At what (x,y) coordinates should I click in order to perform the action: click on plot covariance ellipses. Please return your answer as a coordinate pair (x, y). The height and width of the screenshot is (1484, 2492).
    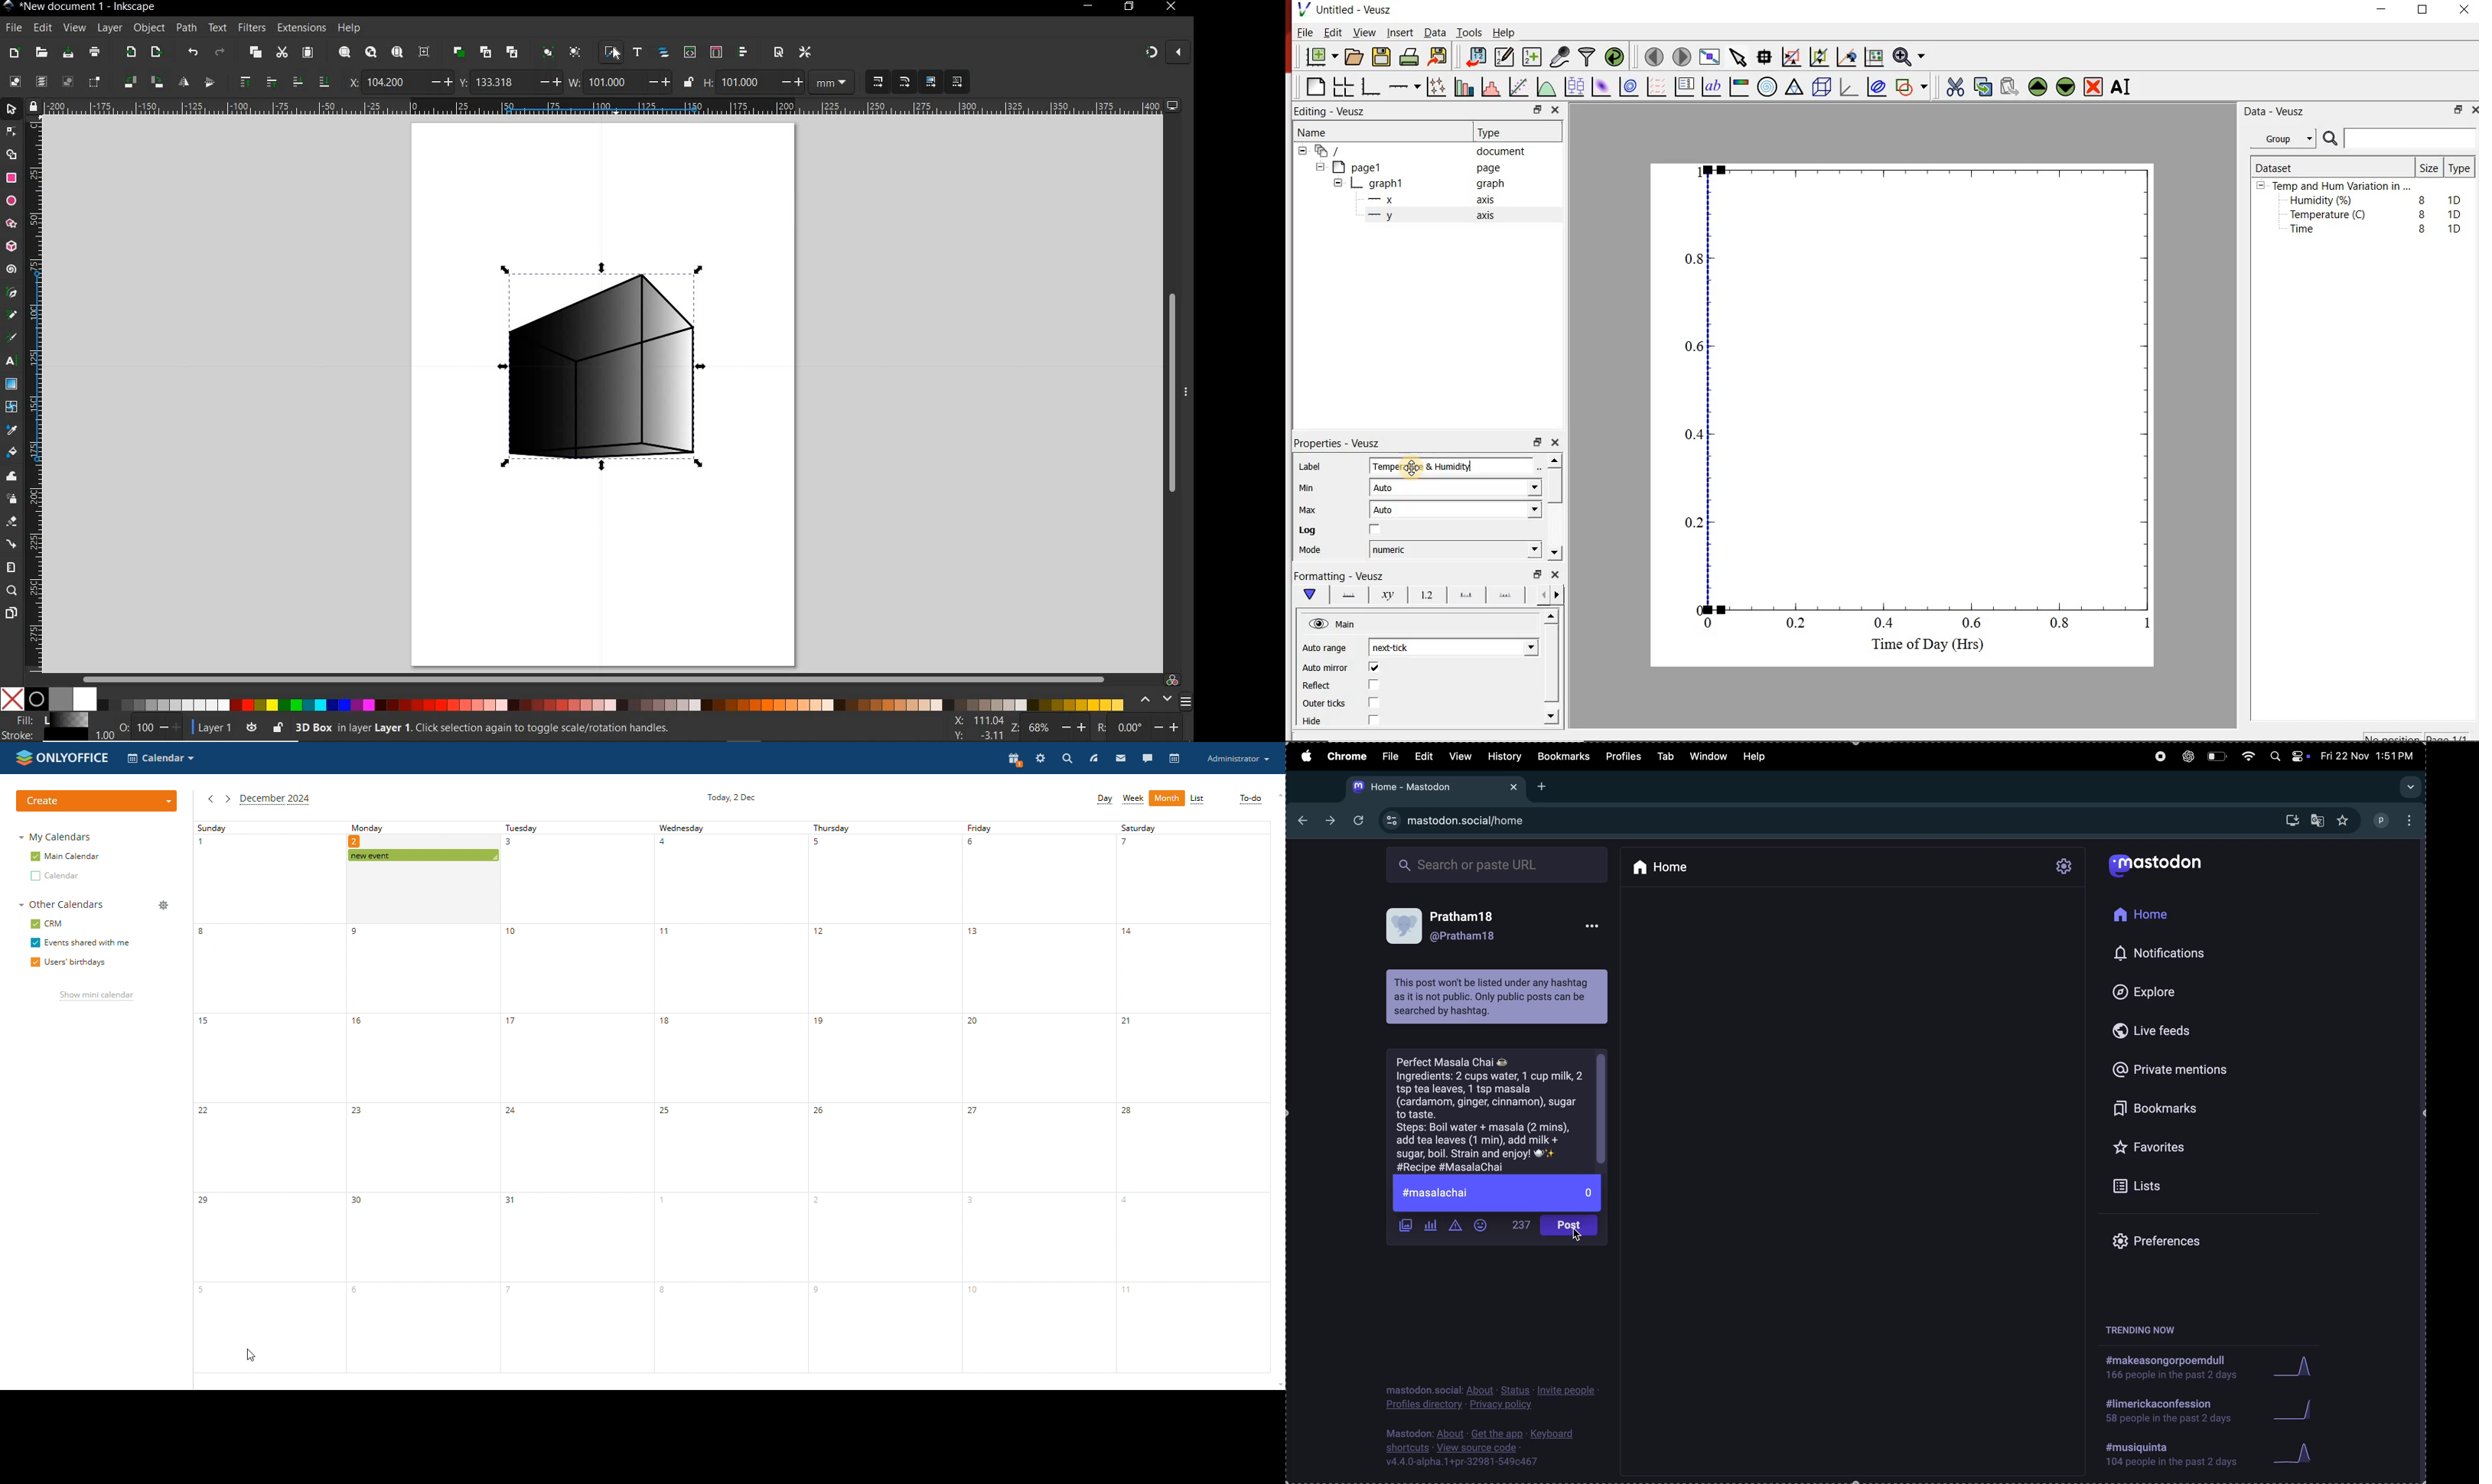
    Looking at the image, I should click on (1880, 90).